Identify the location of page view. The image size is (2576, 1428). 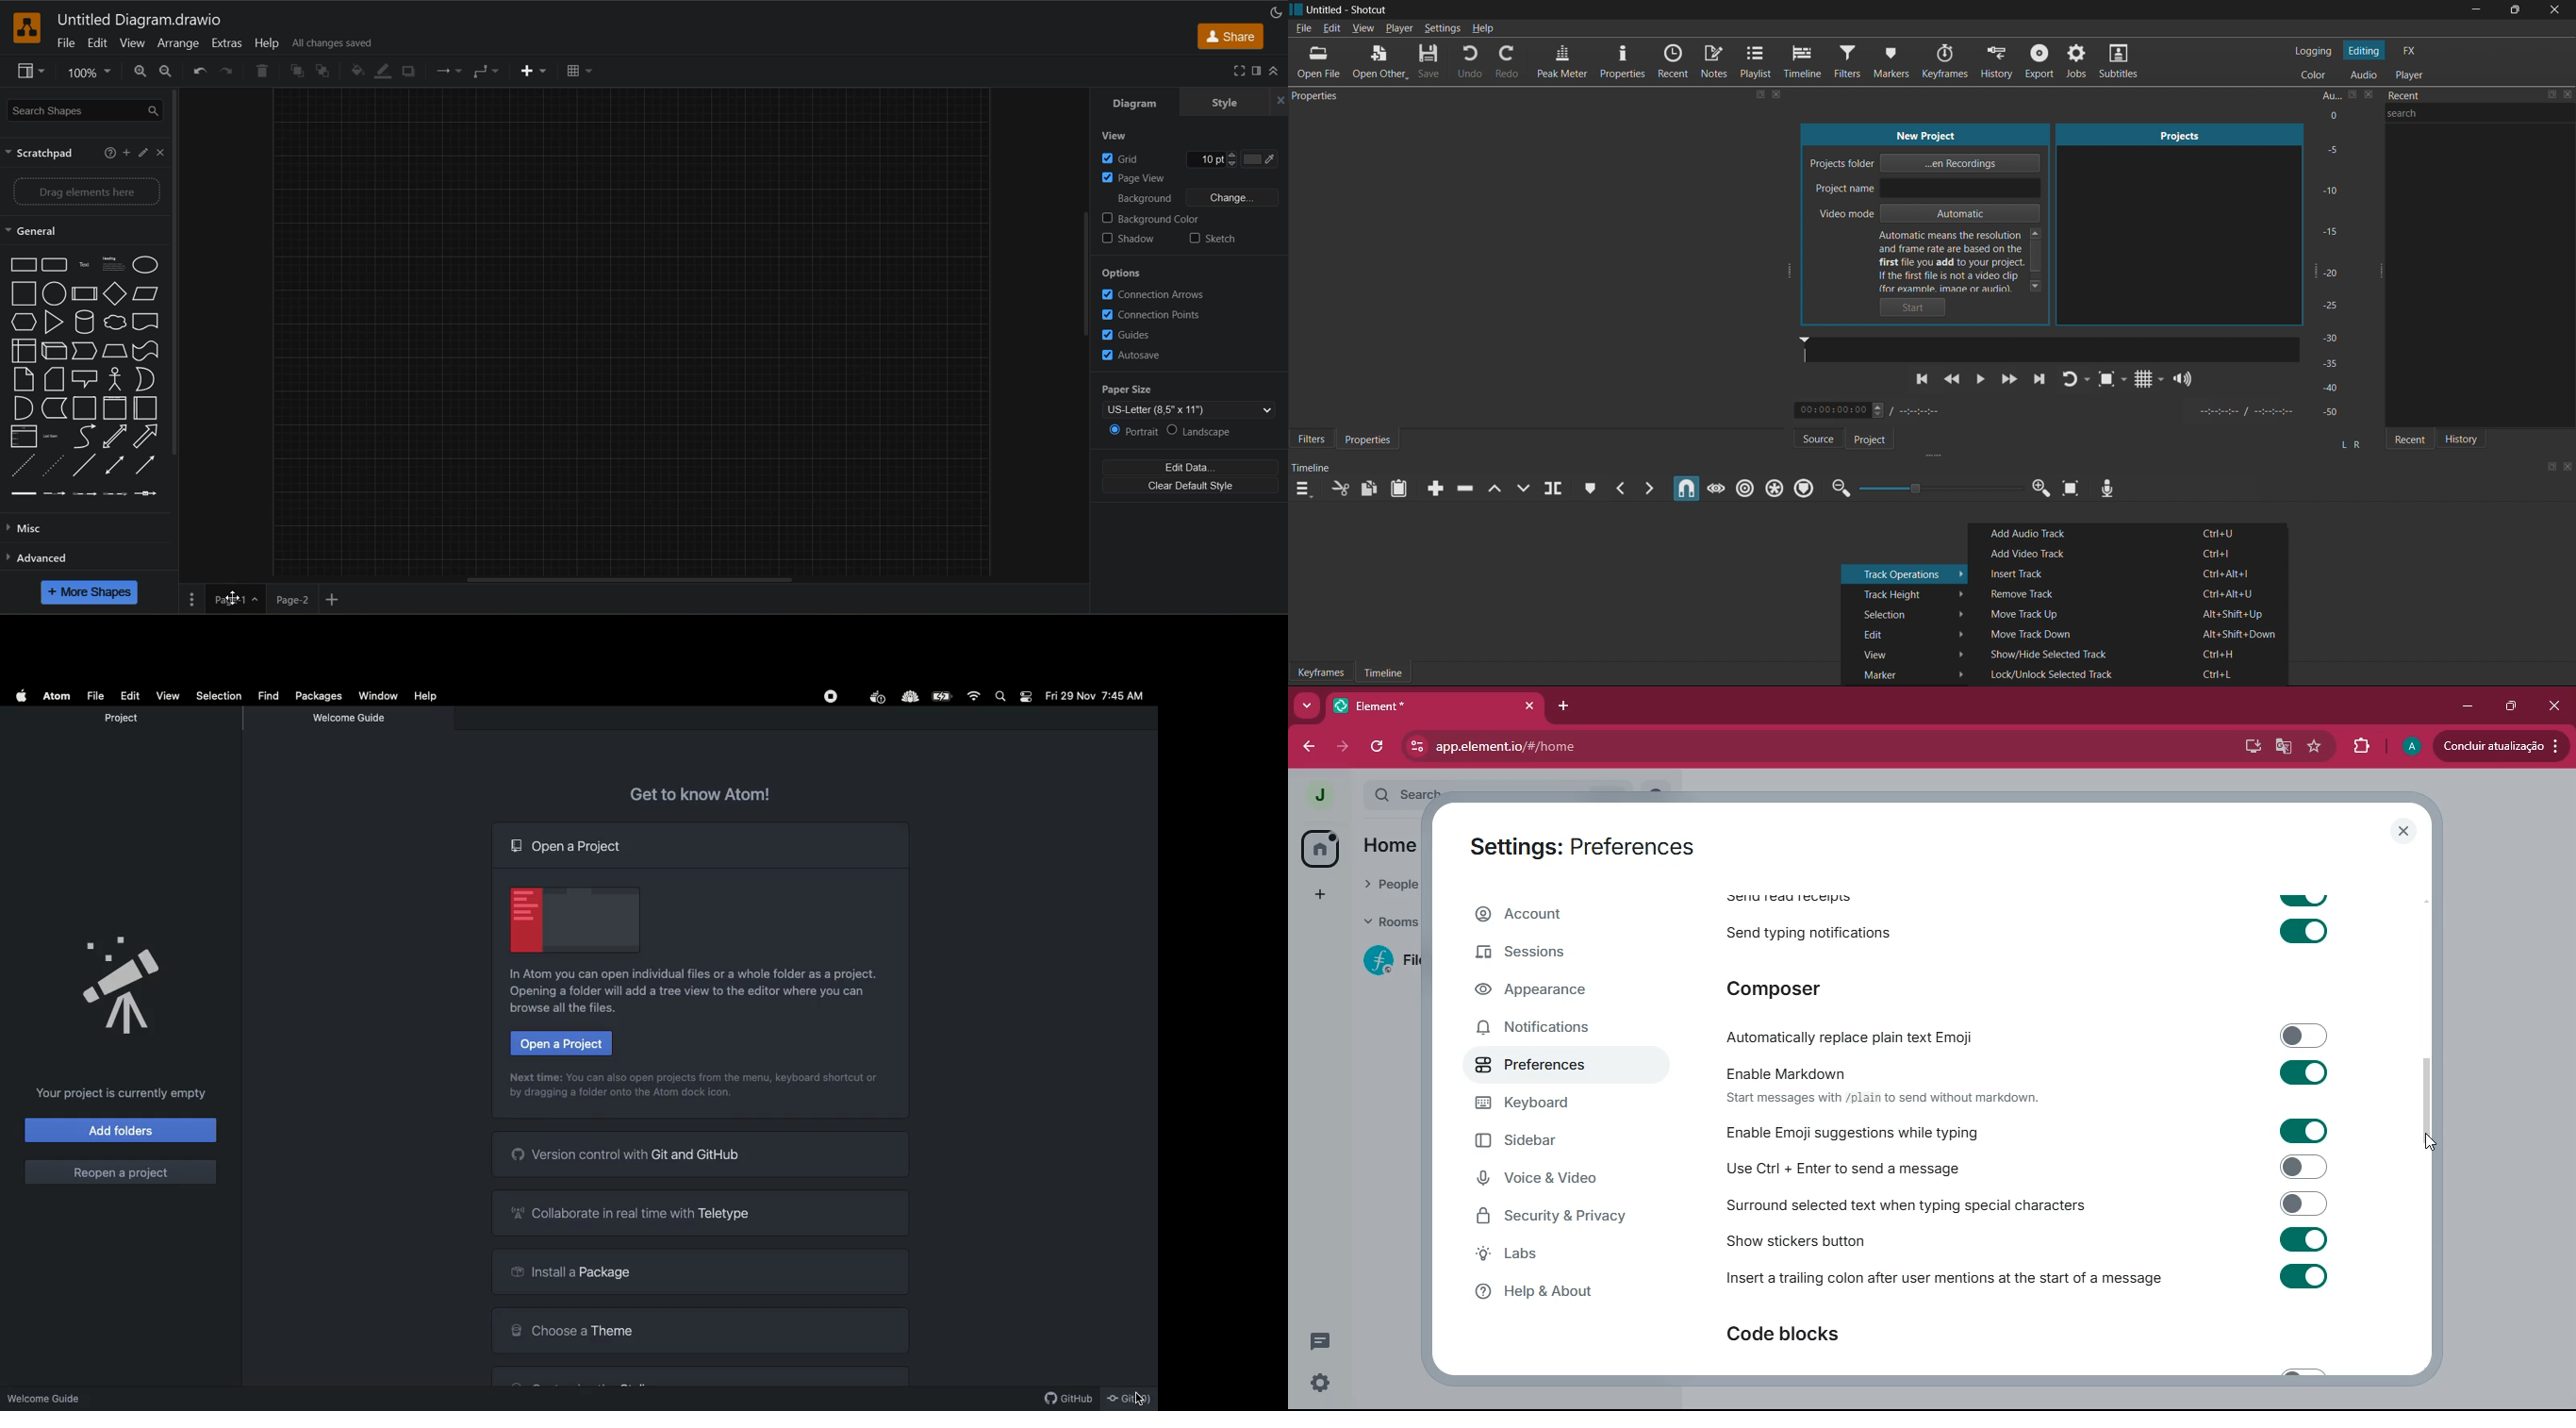
(1135, 178).